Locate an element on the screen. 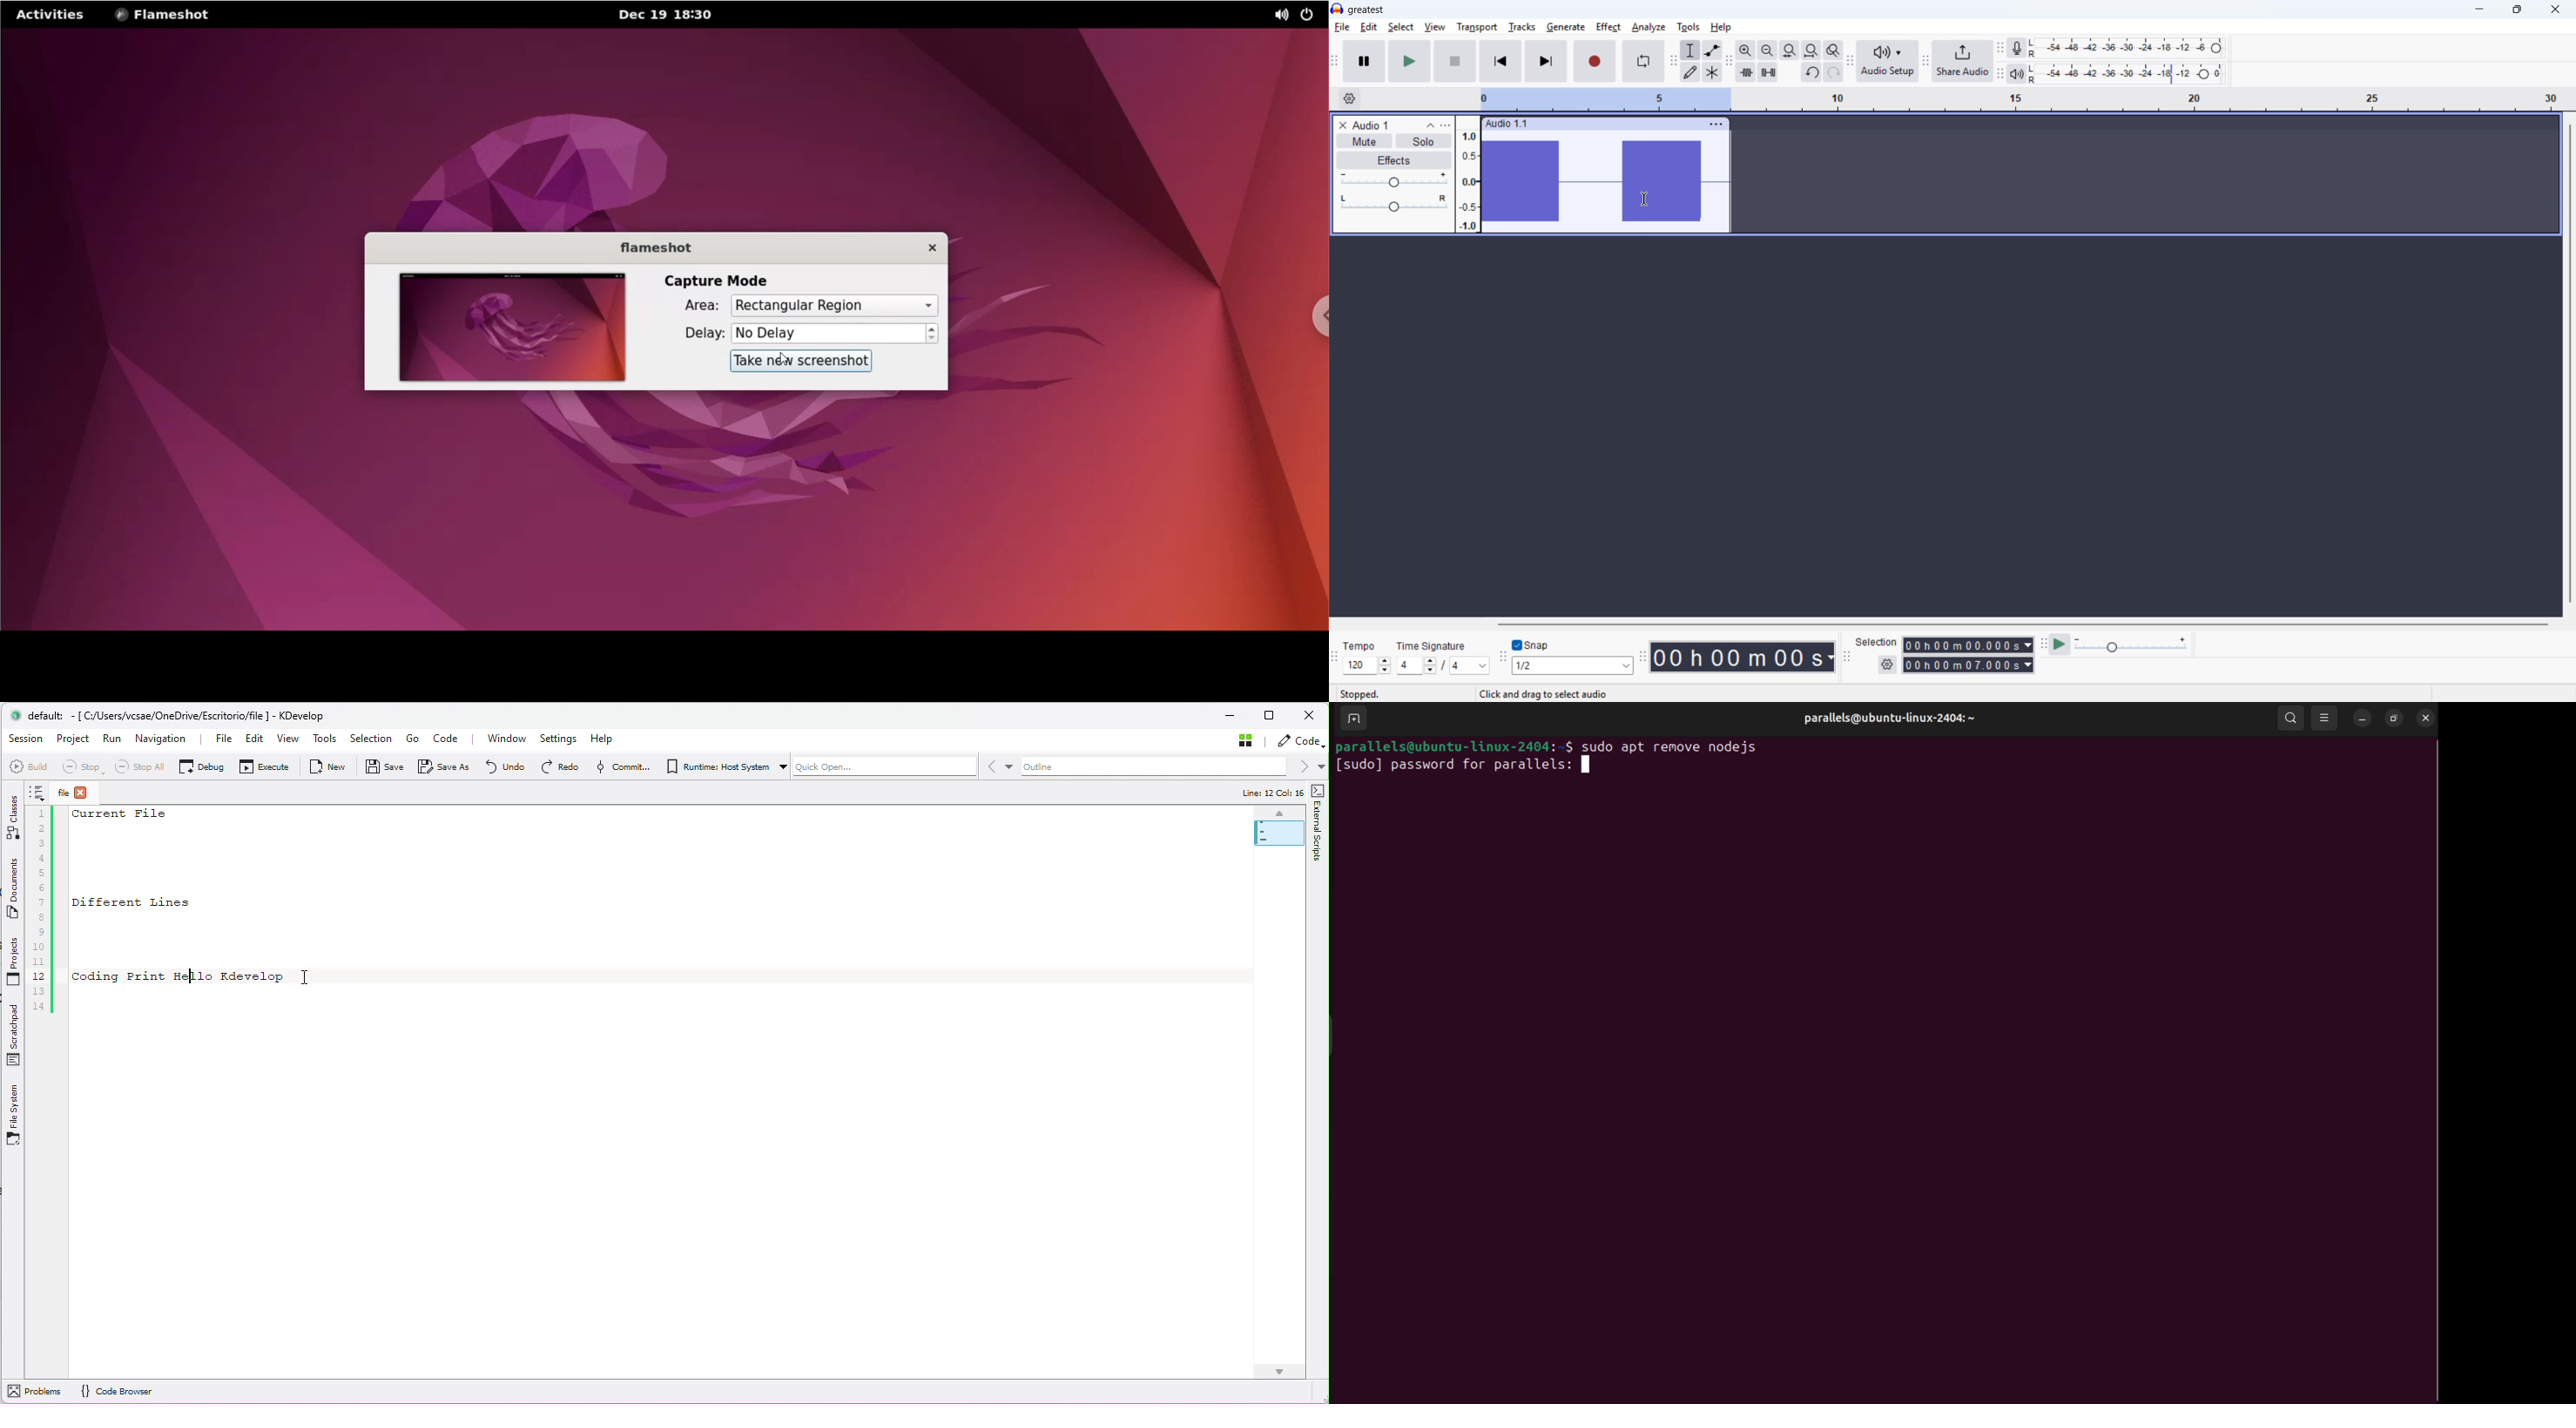 Image resolution: width=2576 pixels, height=1428 pixels. Track wave form  is located at coordinates (1606, 181).